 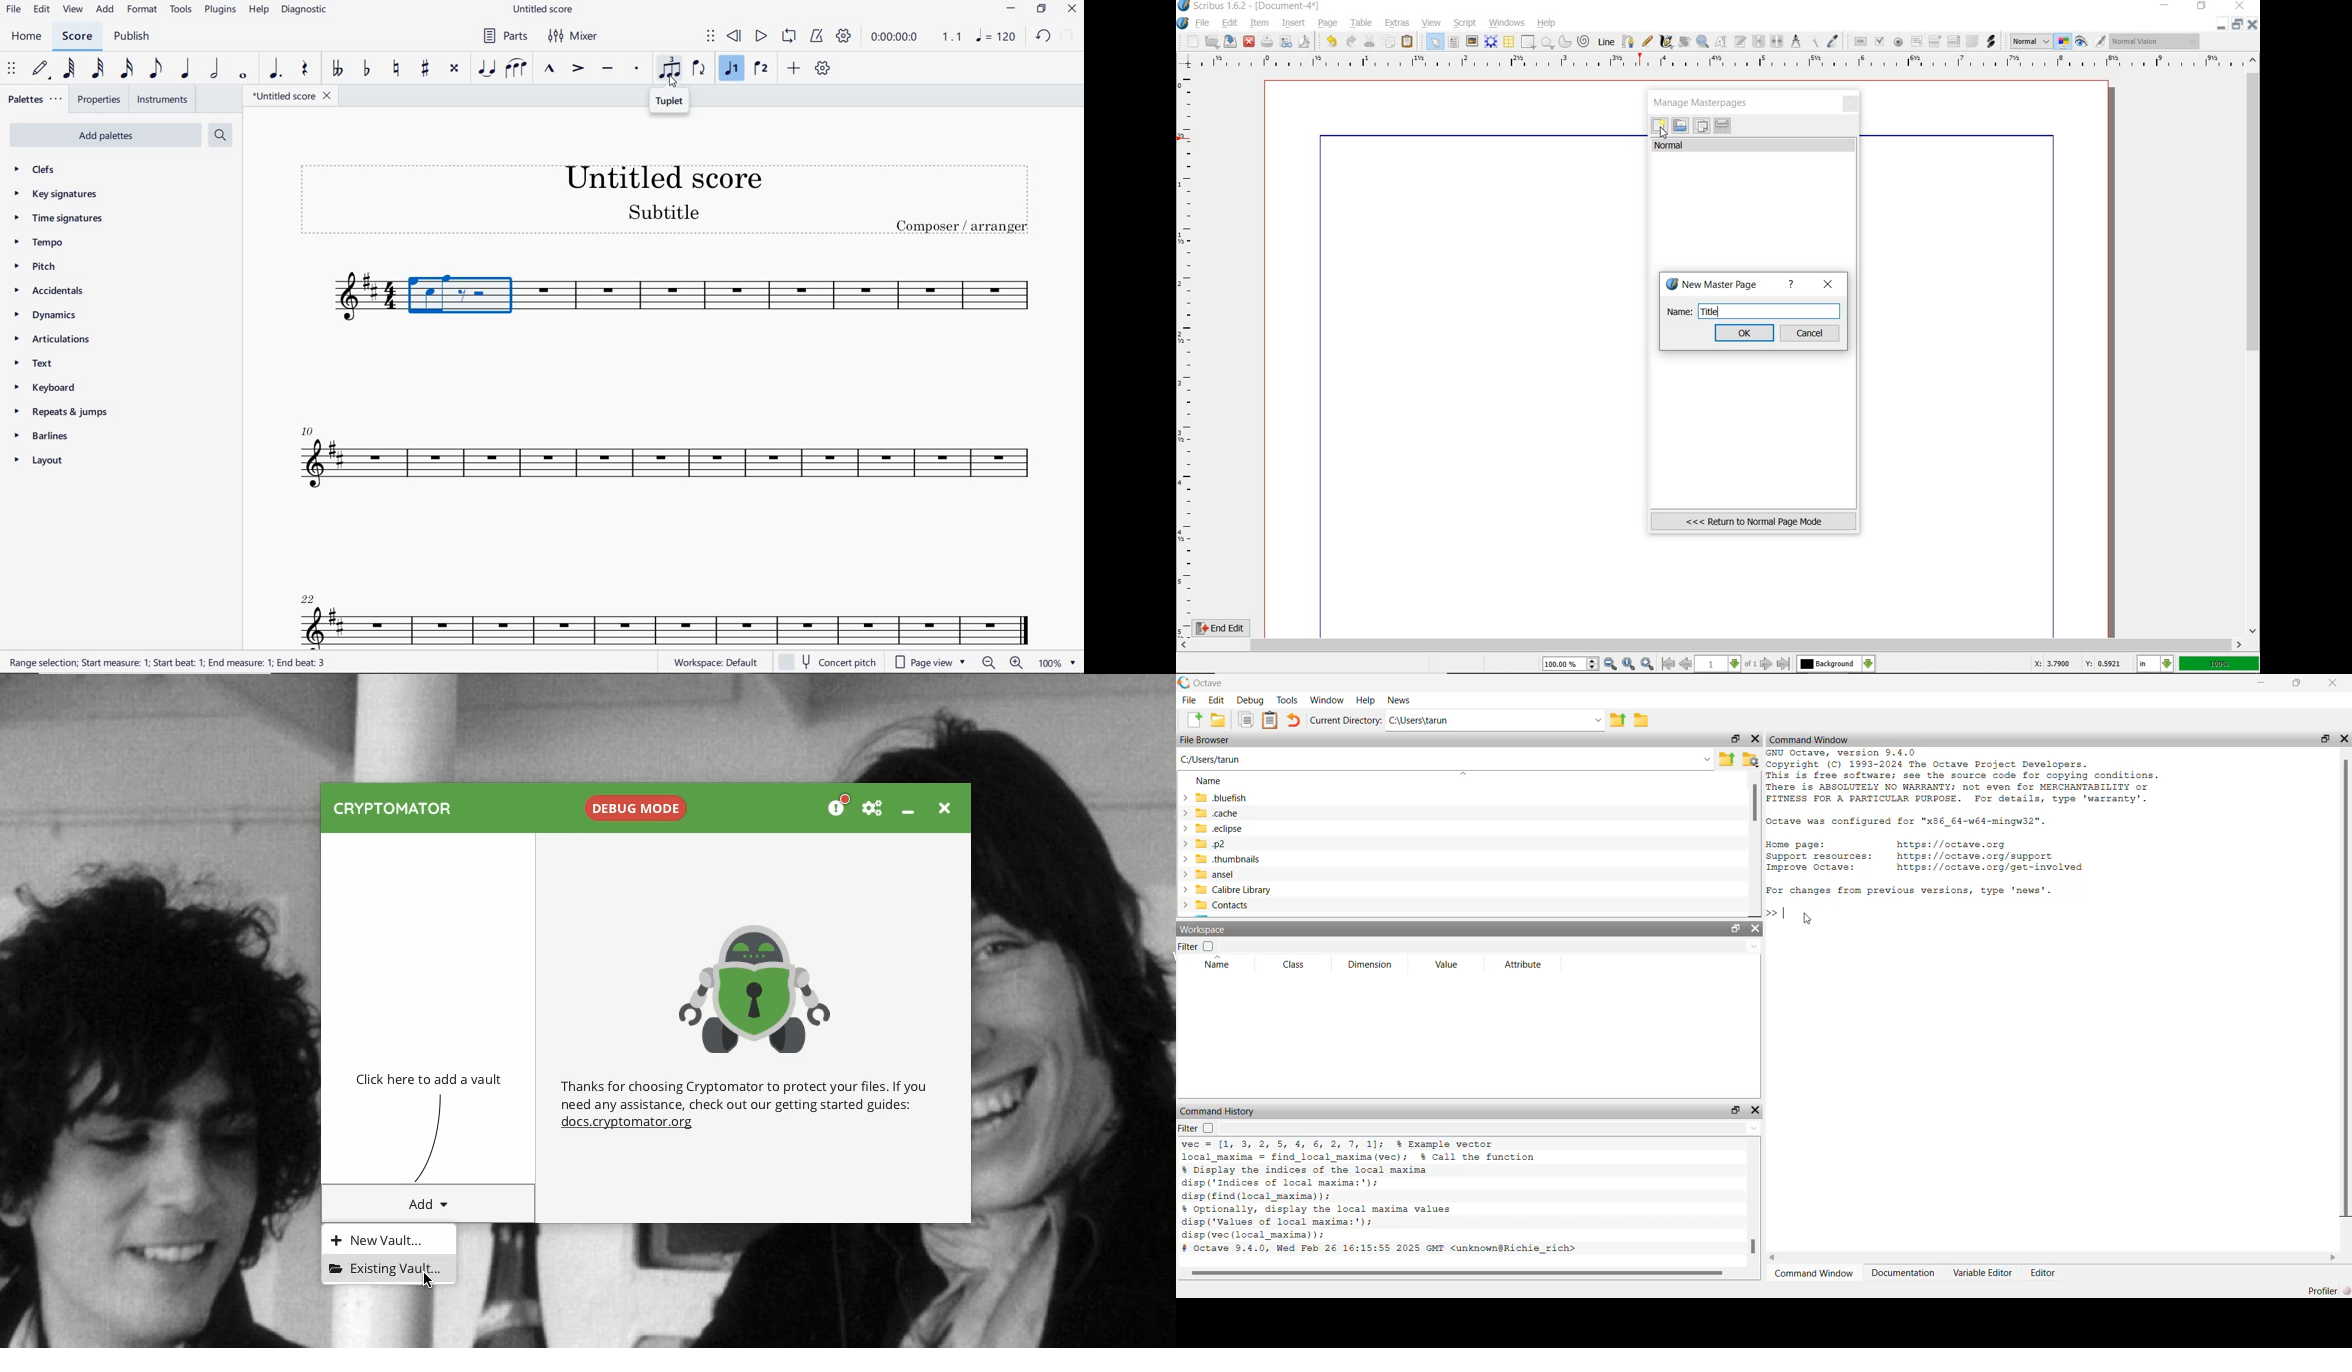 I want to click on of 1, so click(x=1751, y=664).